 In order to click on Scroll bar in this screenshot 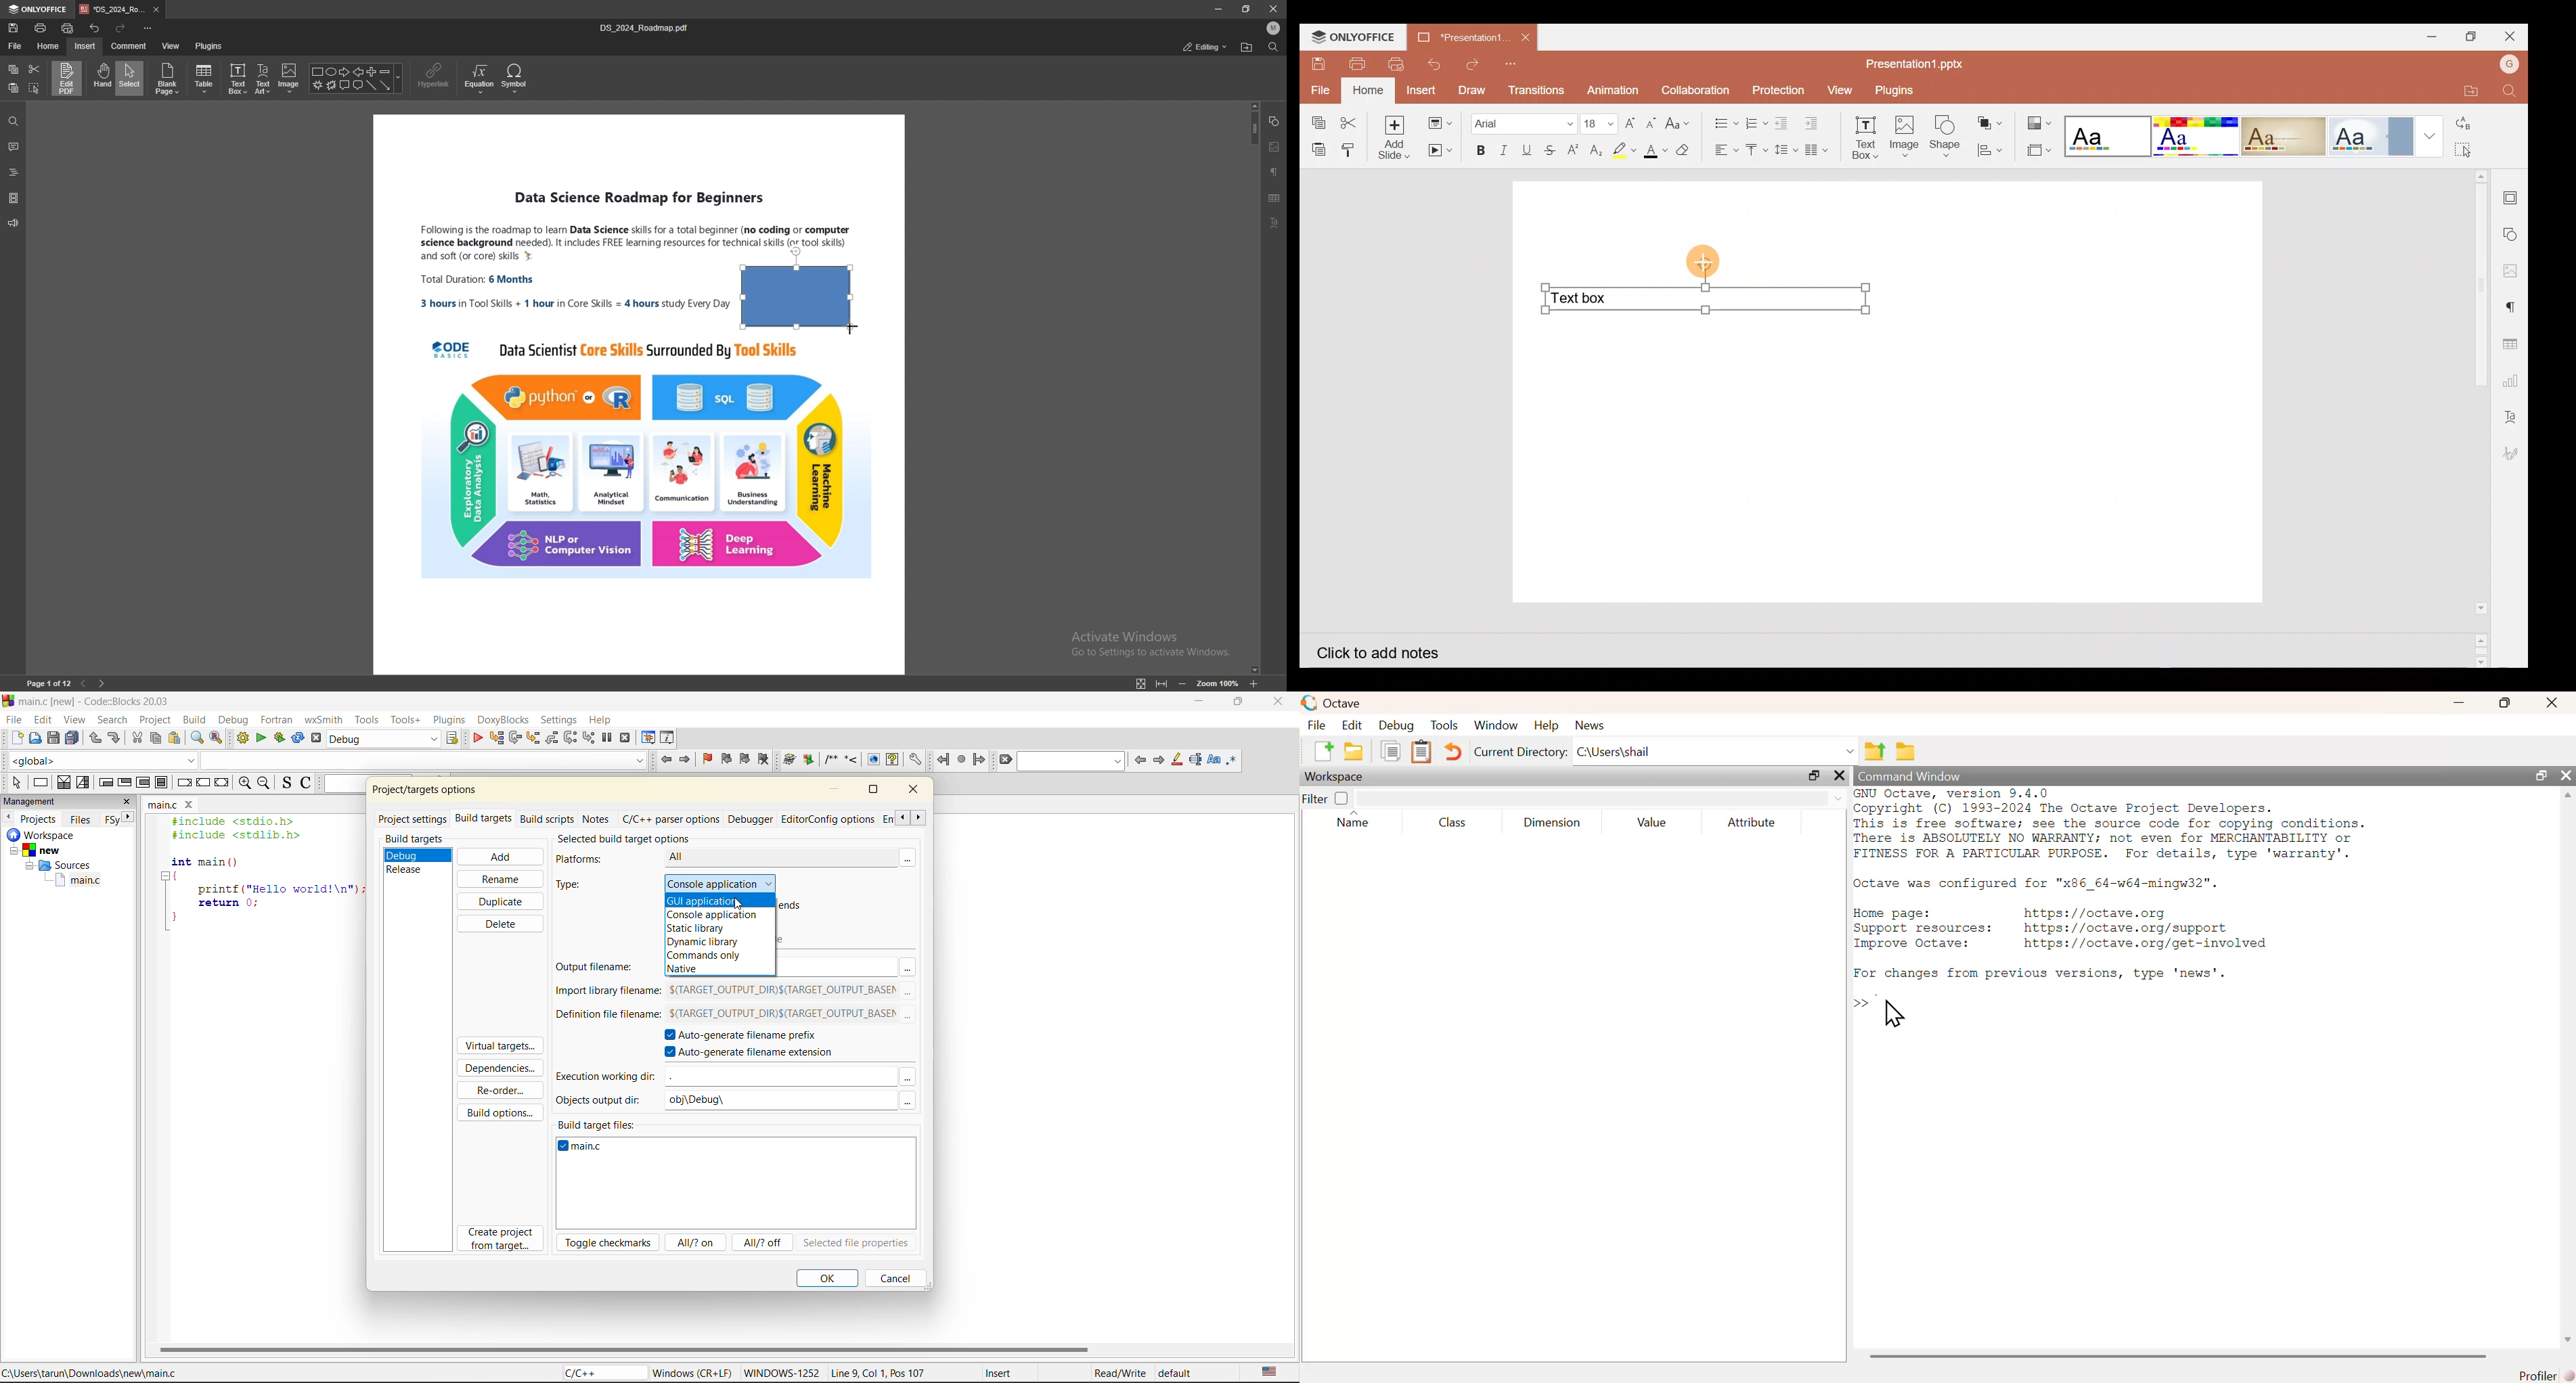, I will do `click(2477, 418)`.